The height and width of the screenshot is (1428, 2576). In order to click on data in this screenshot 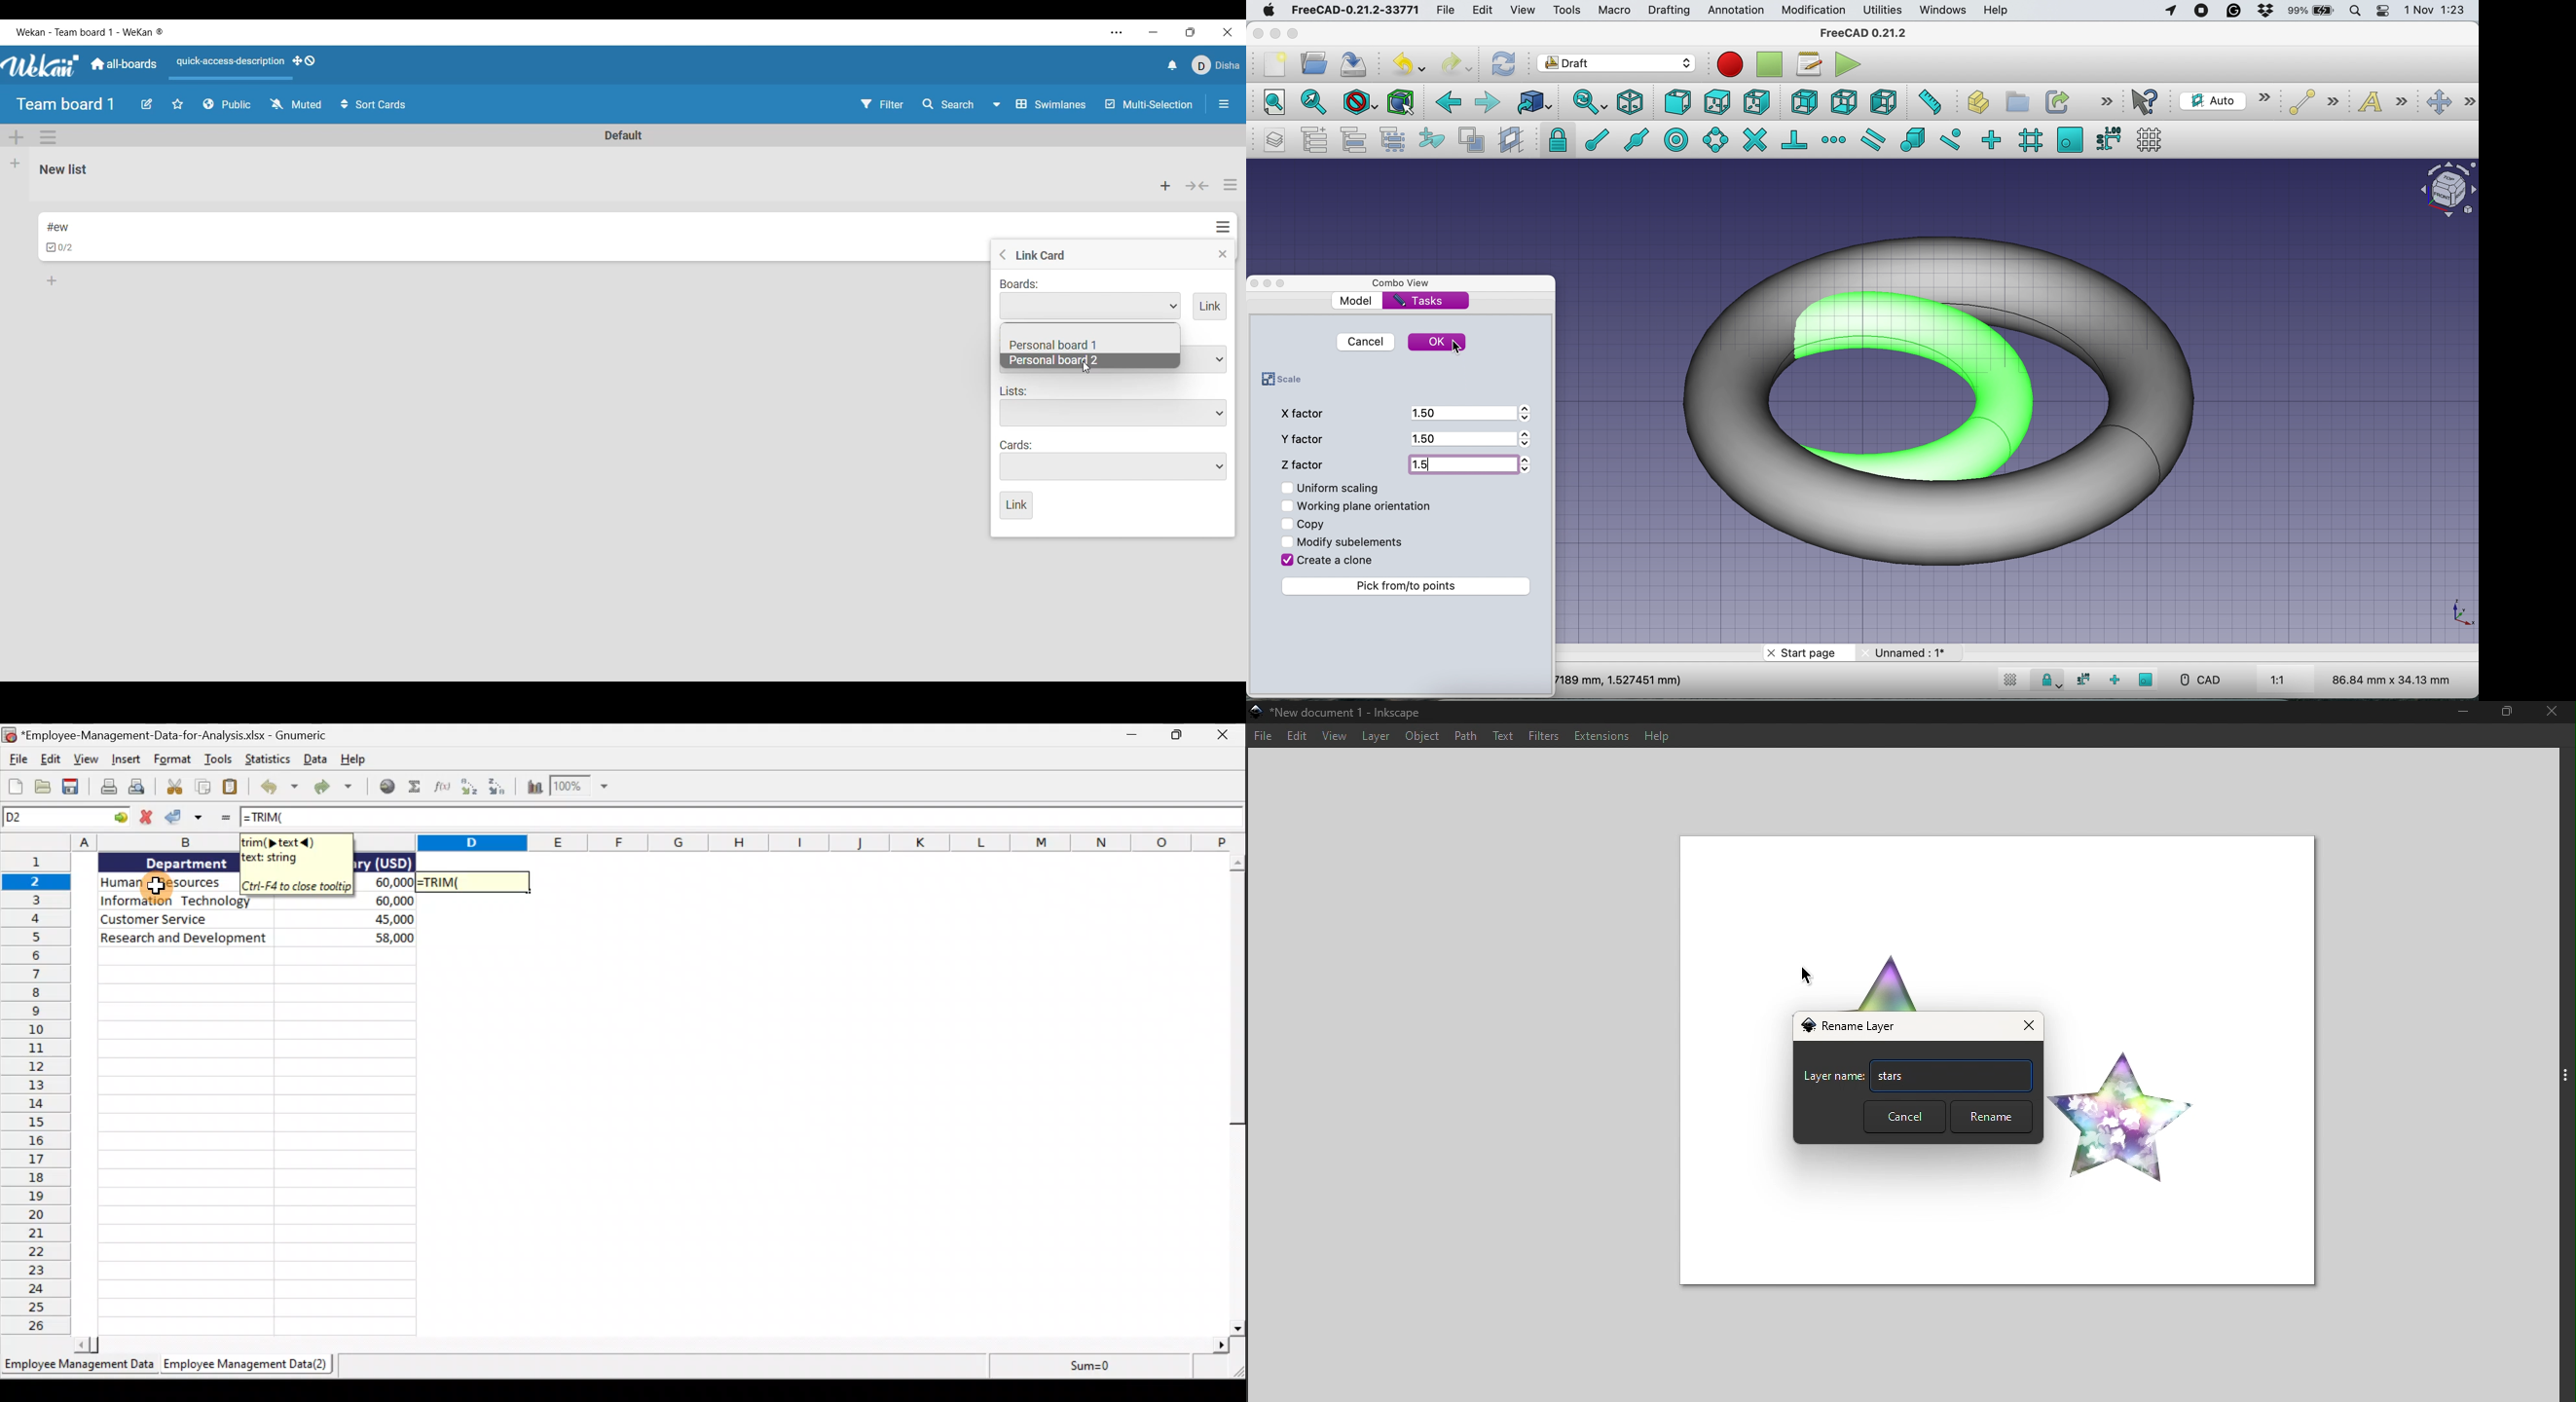, I will do `click(245, 905)`.